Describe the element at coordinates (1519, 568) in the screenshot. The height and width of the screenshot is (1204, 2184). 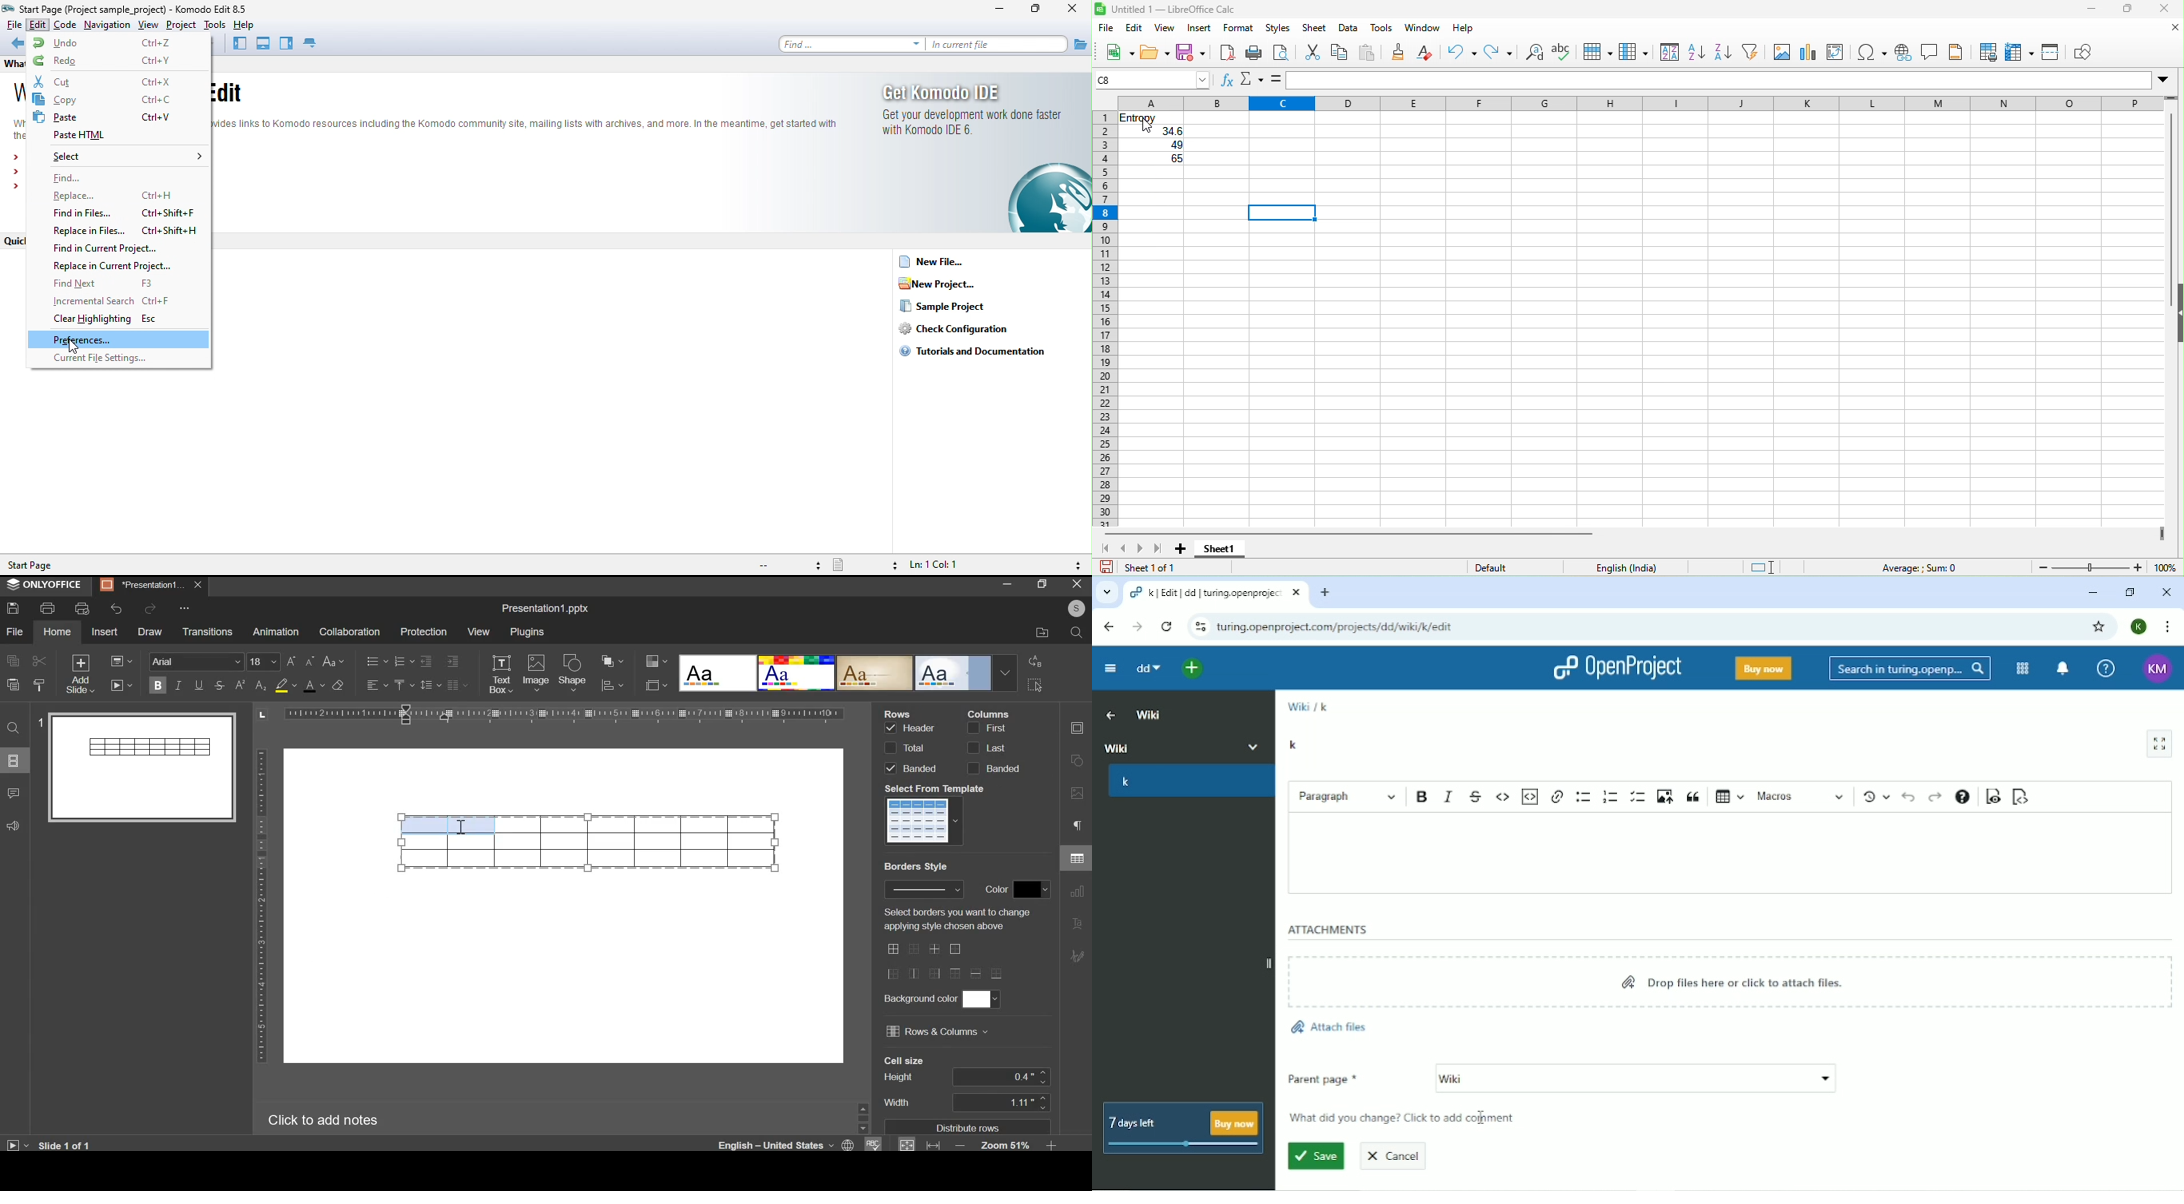
I see `default` at that location.